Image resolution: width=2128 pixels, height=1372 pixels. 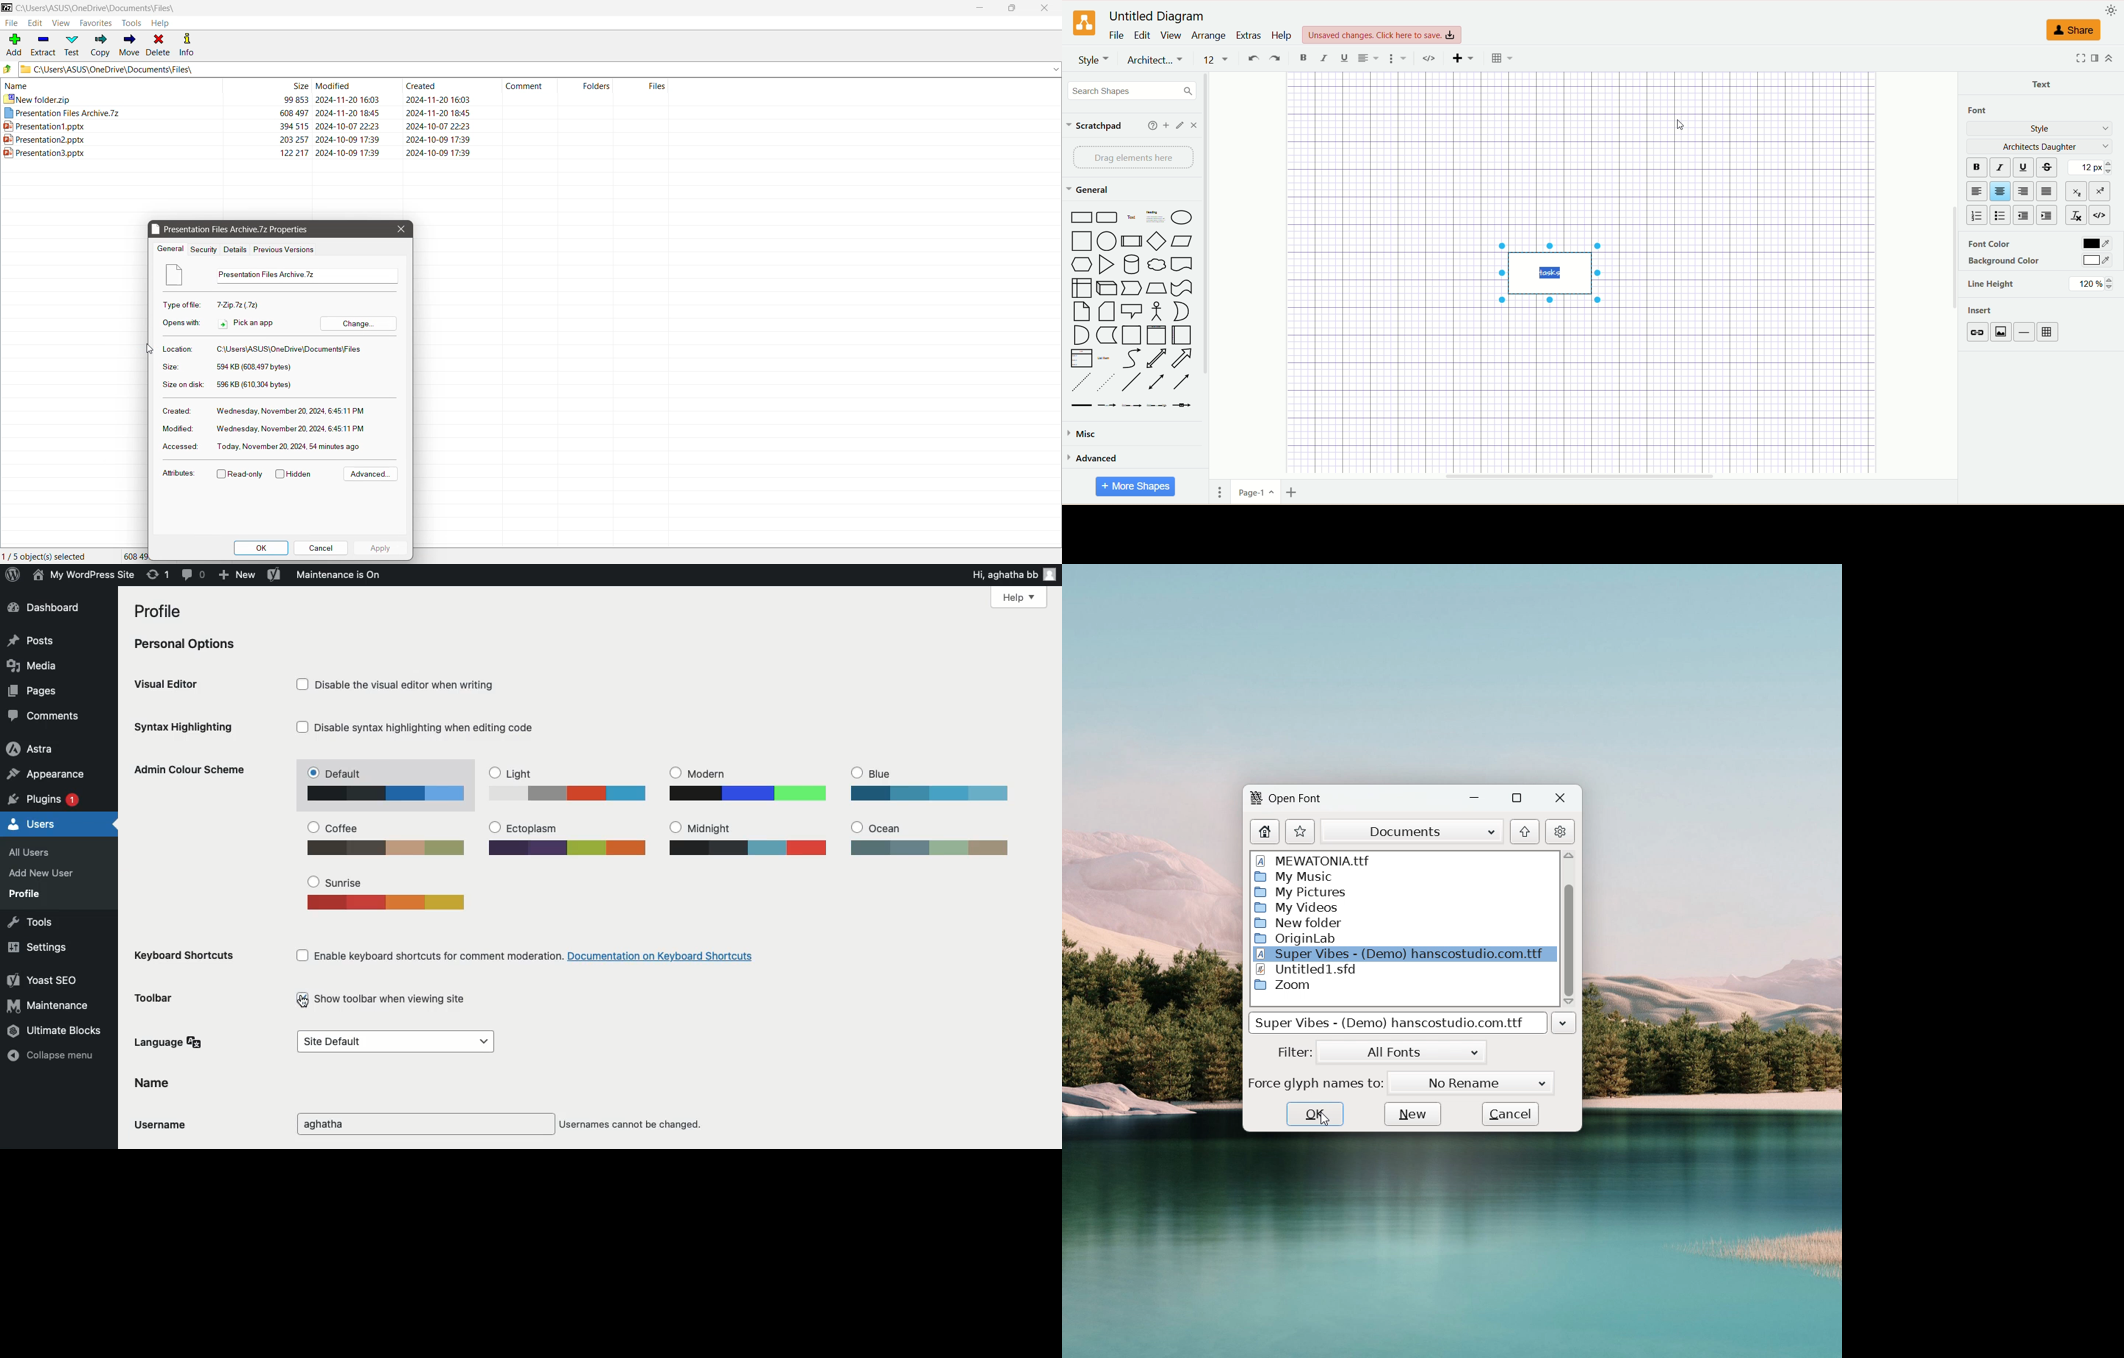 I want to click on decrease indent, so click(x=2024, y=215).